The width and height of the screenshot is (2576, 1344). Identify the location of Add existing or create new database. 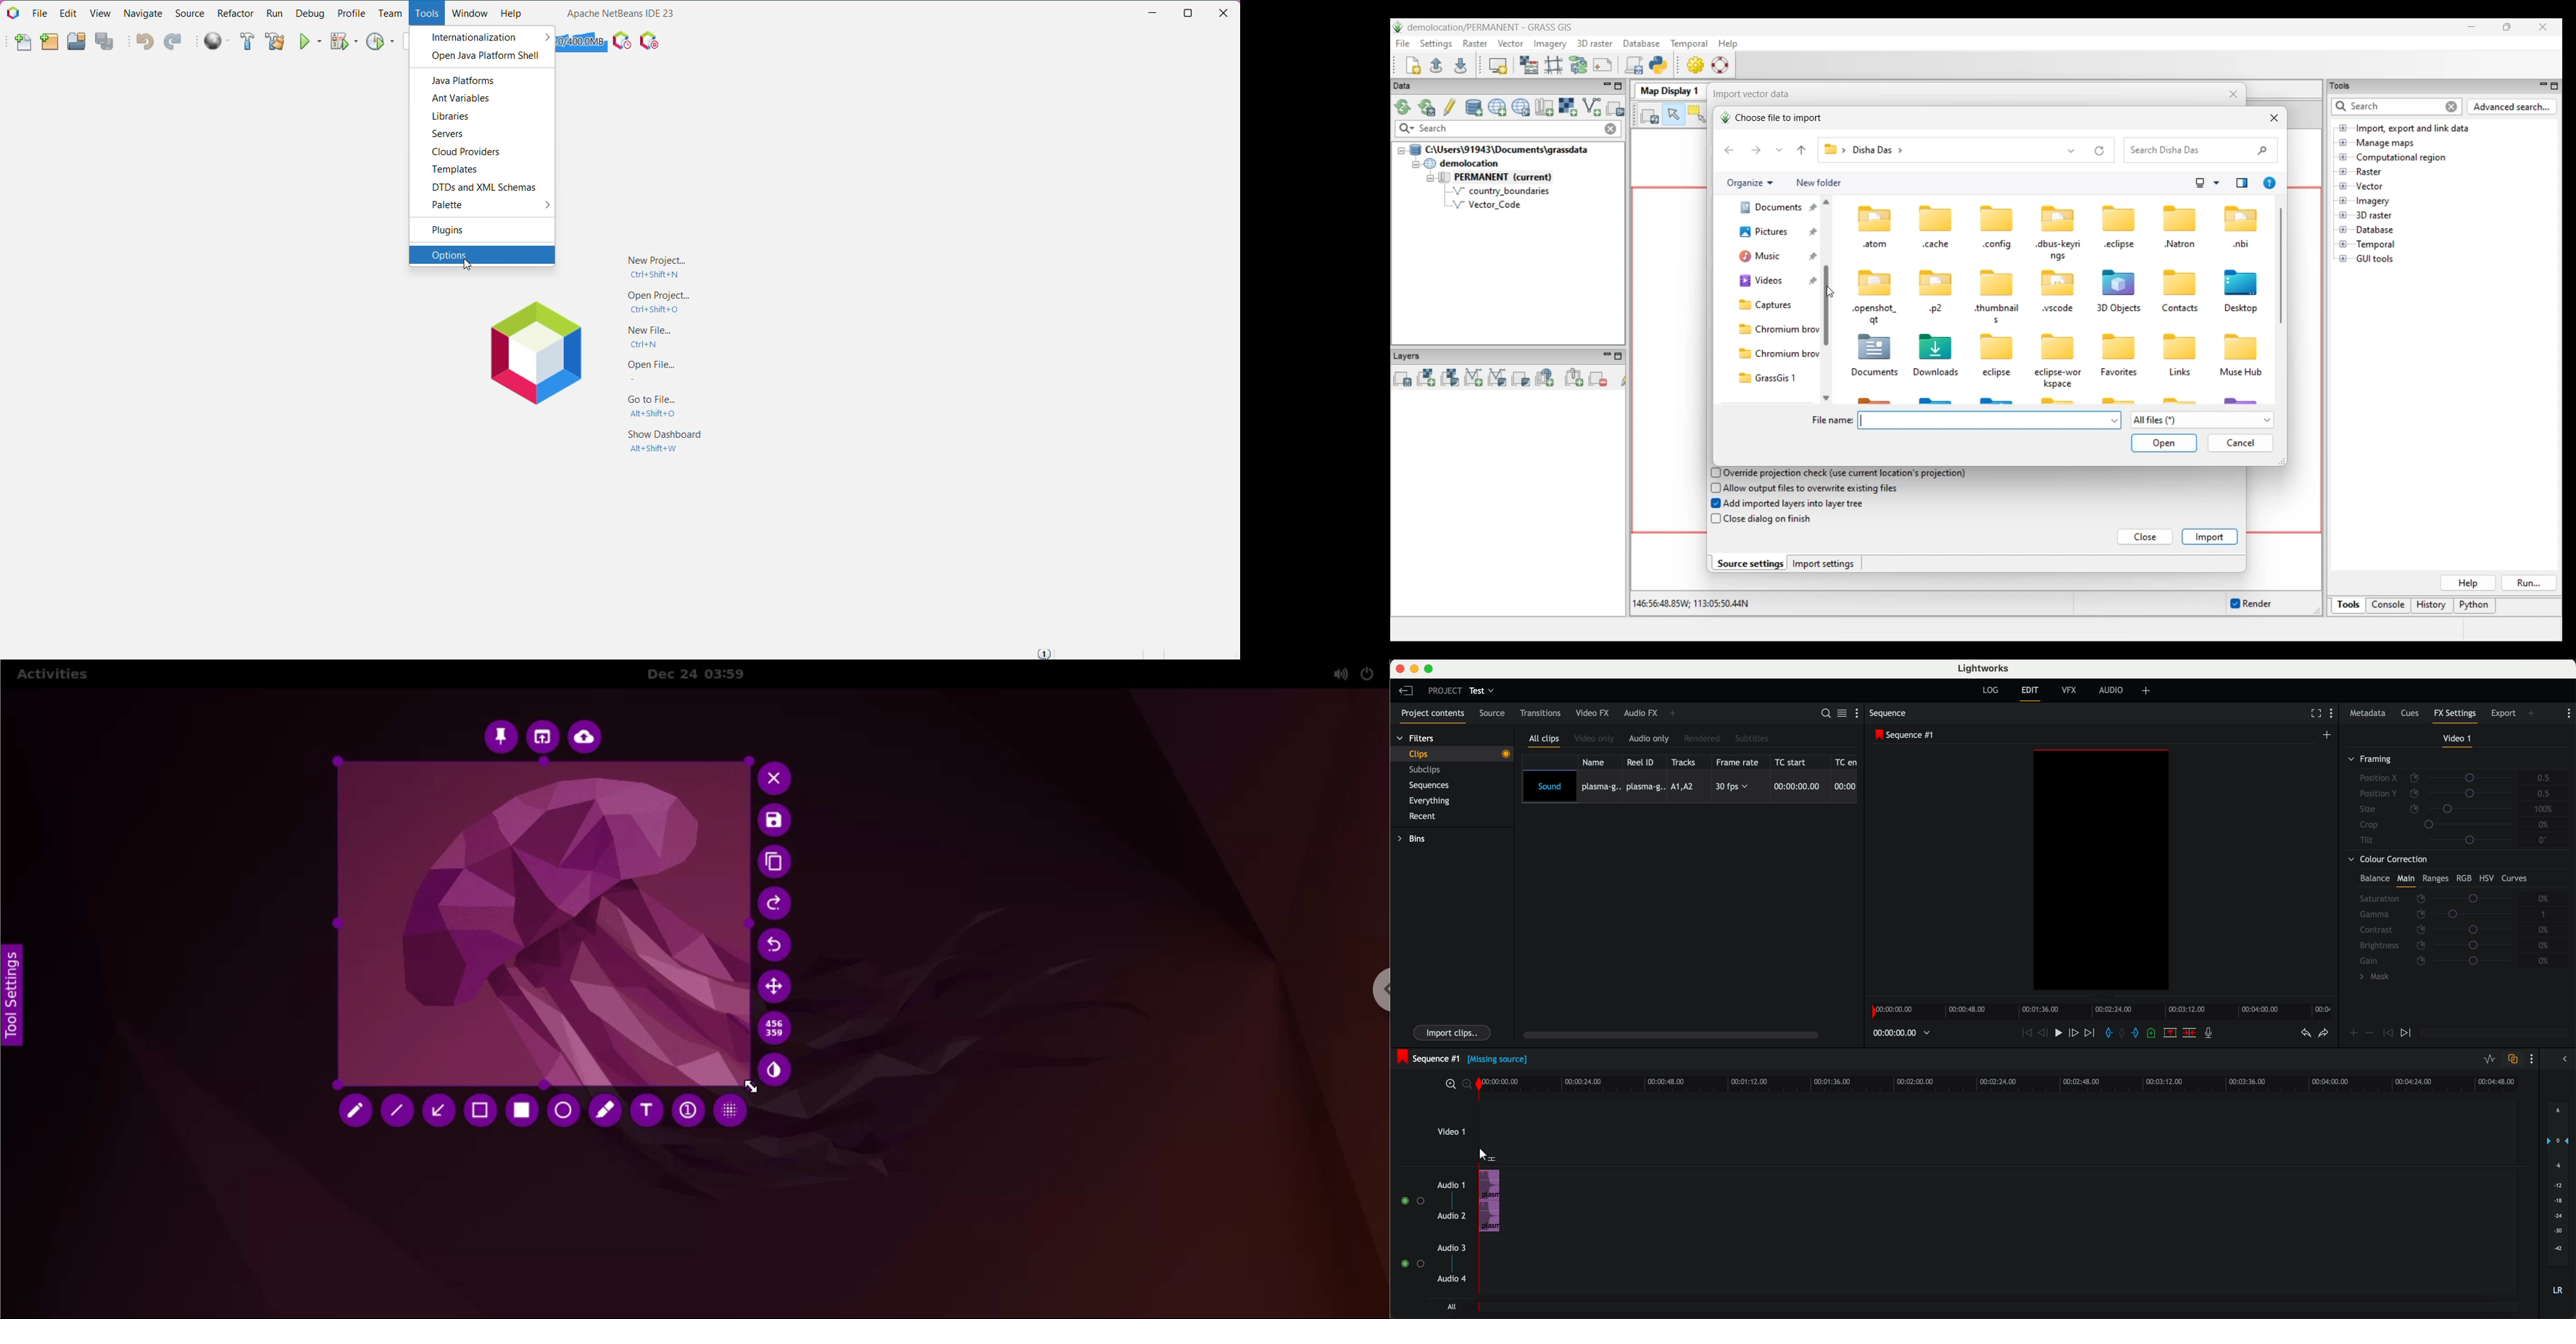
(1474, 108).